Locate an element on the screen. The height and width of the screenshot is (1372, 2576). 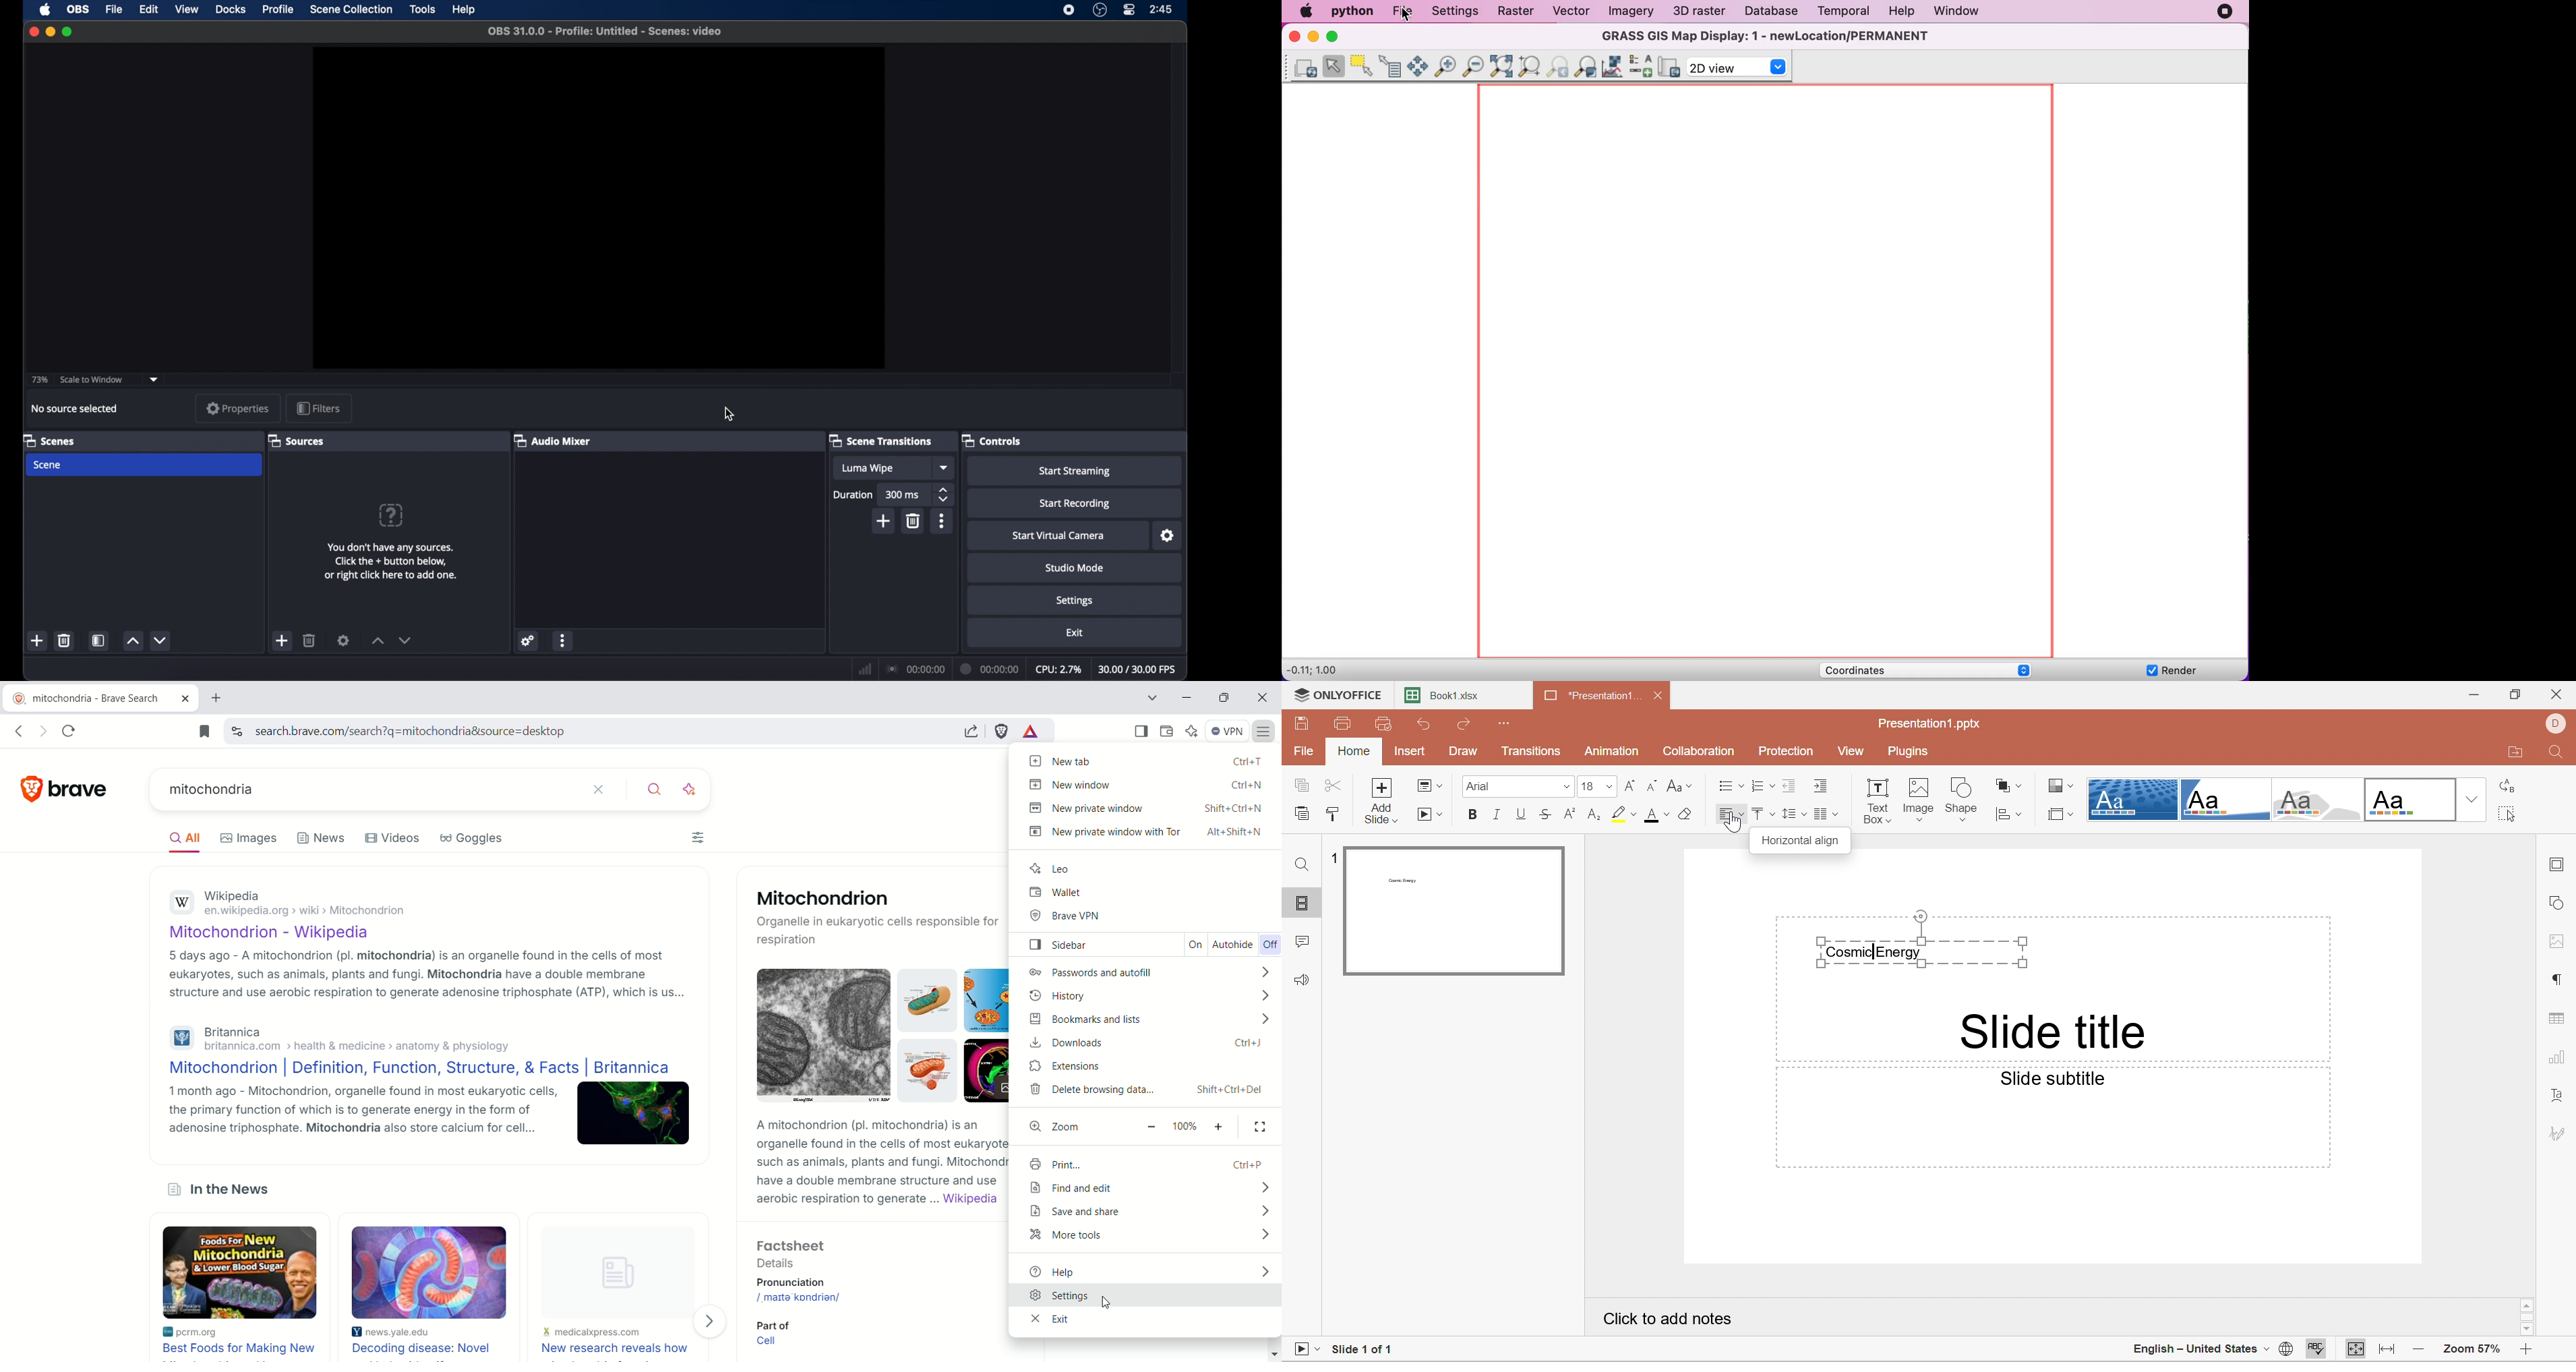
docks is located at coordinates (231, 10).